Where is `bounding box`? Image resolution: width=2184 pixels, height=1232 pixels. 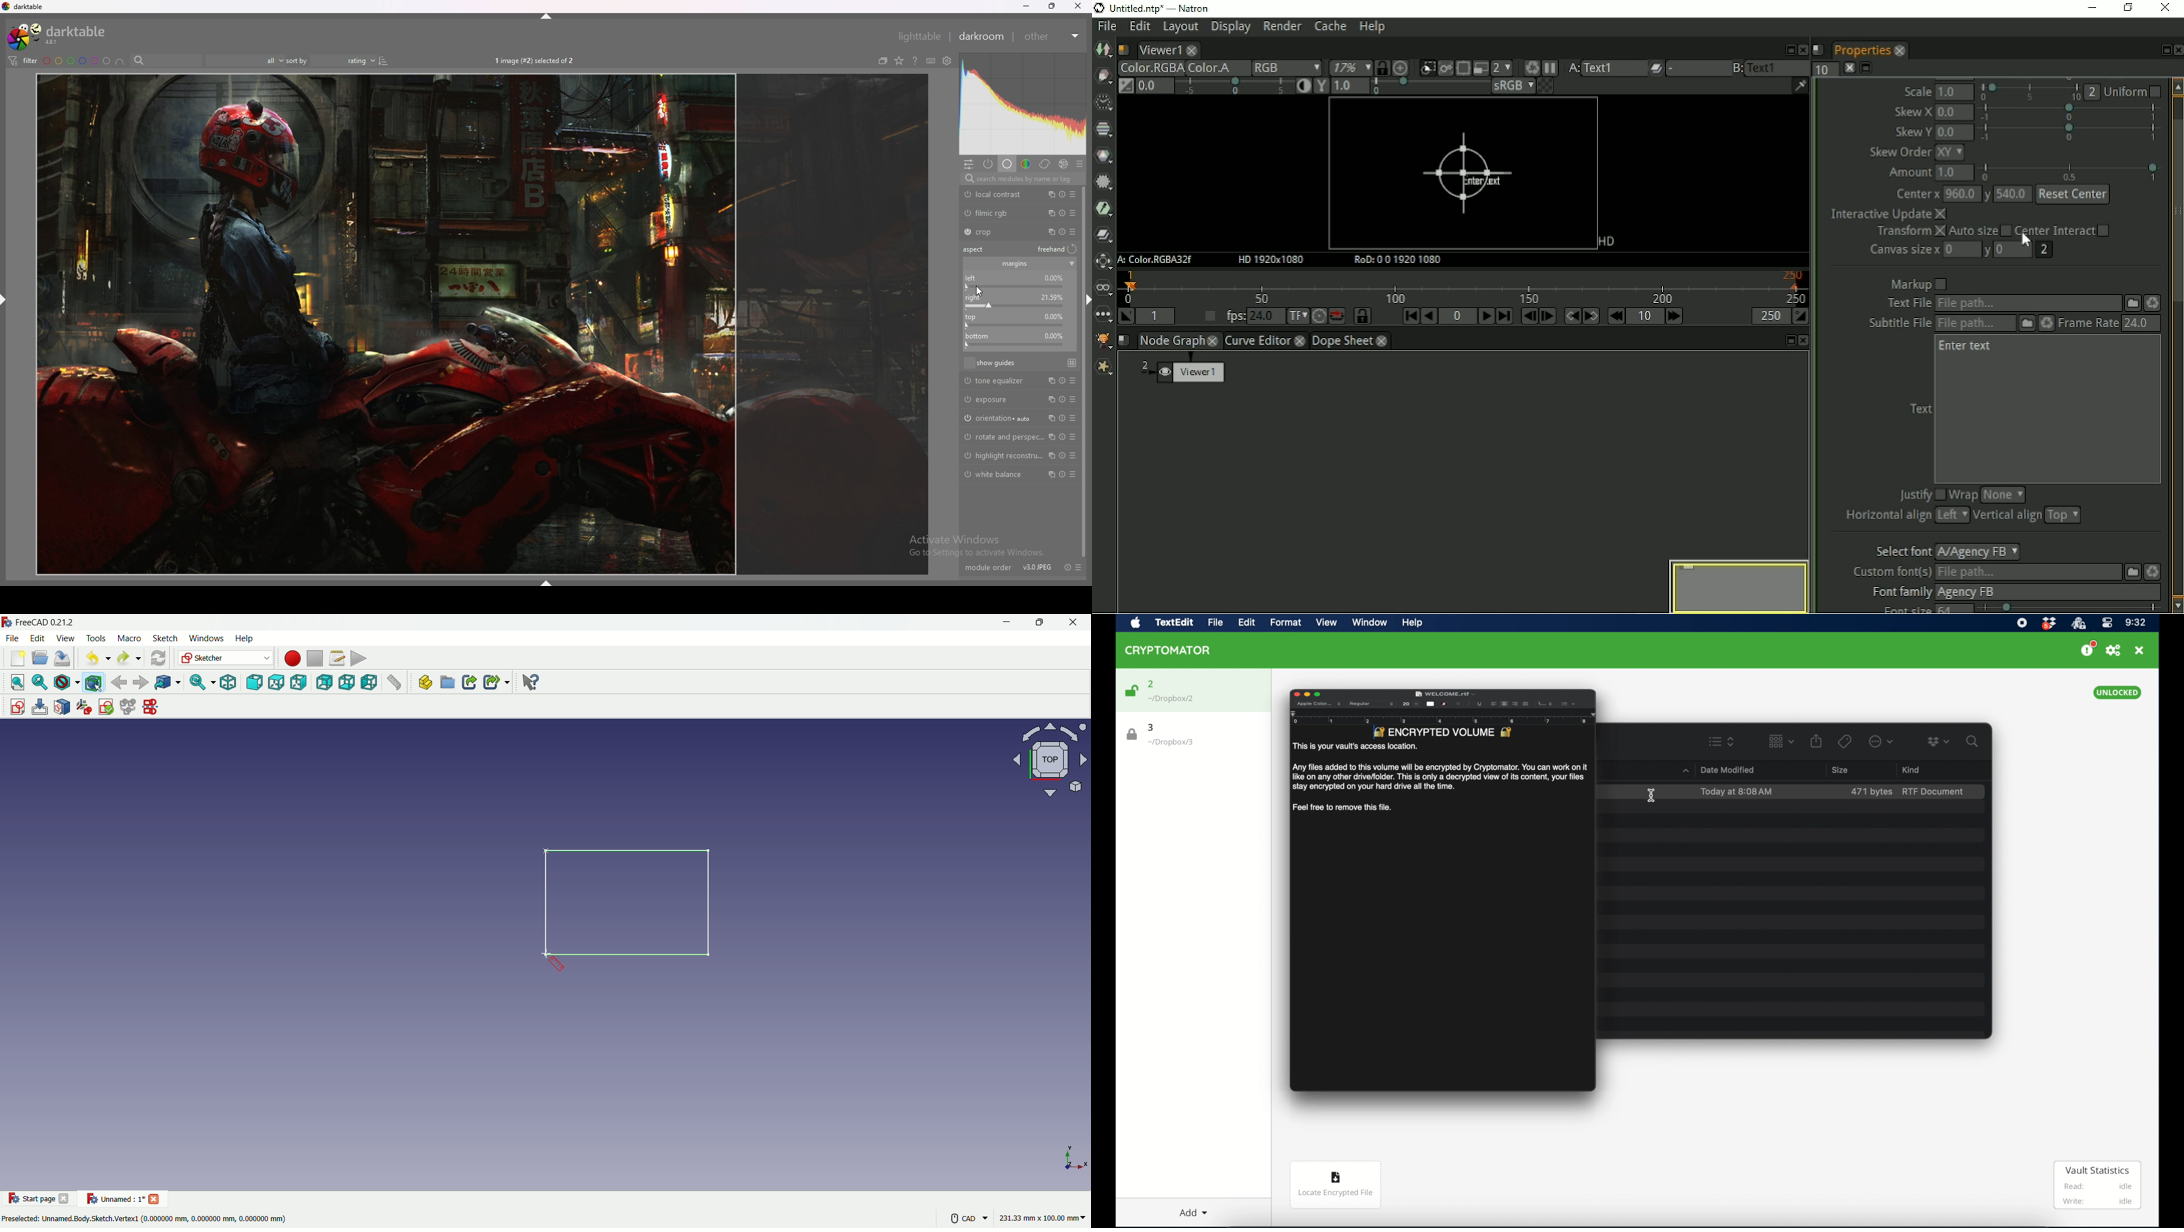 bounding box is located at coordinates (95, 682).